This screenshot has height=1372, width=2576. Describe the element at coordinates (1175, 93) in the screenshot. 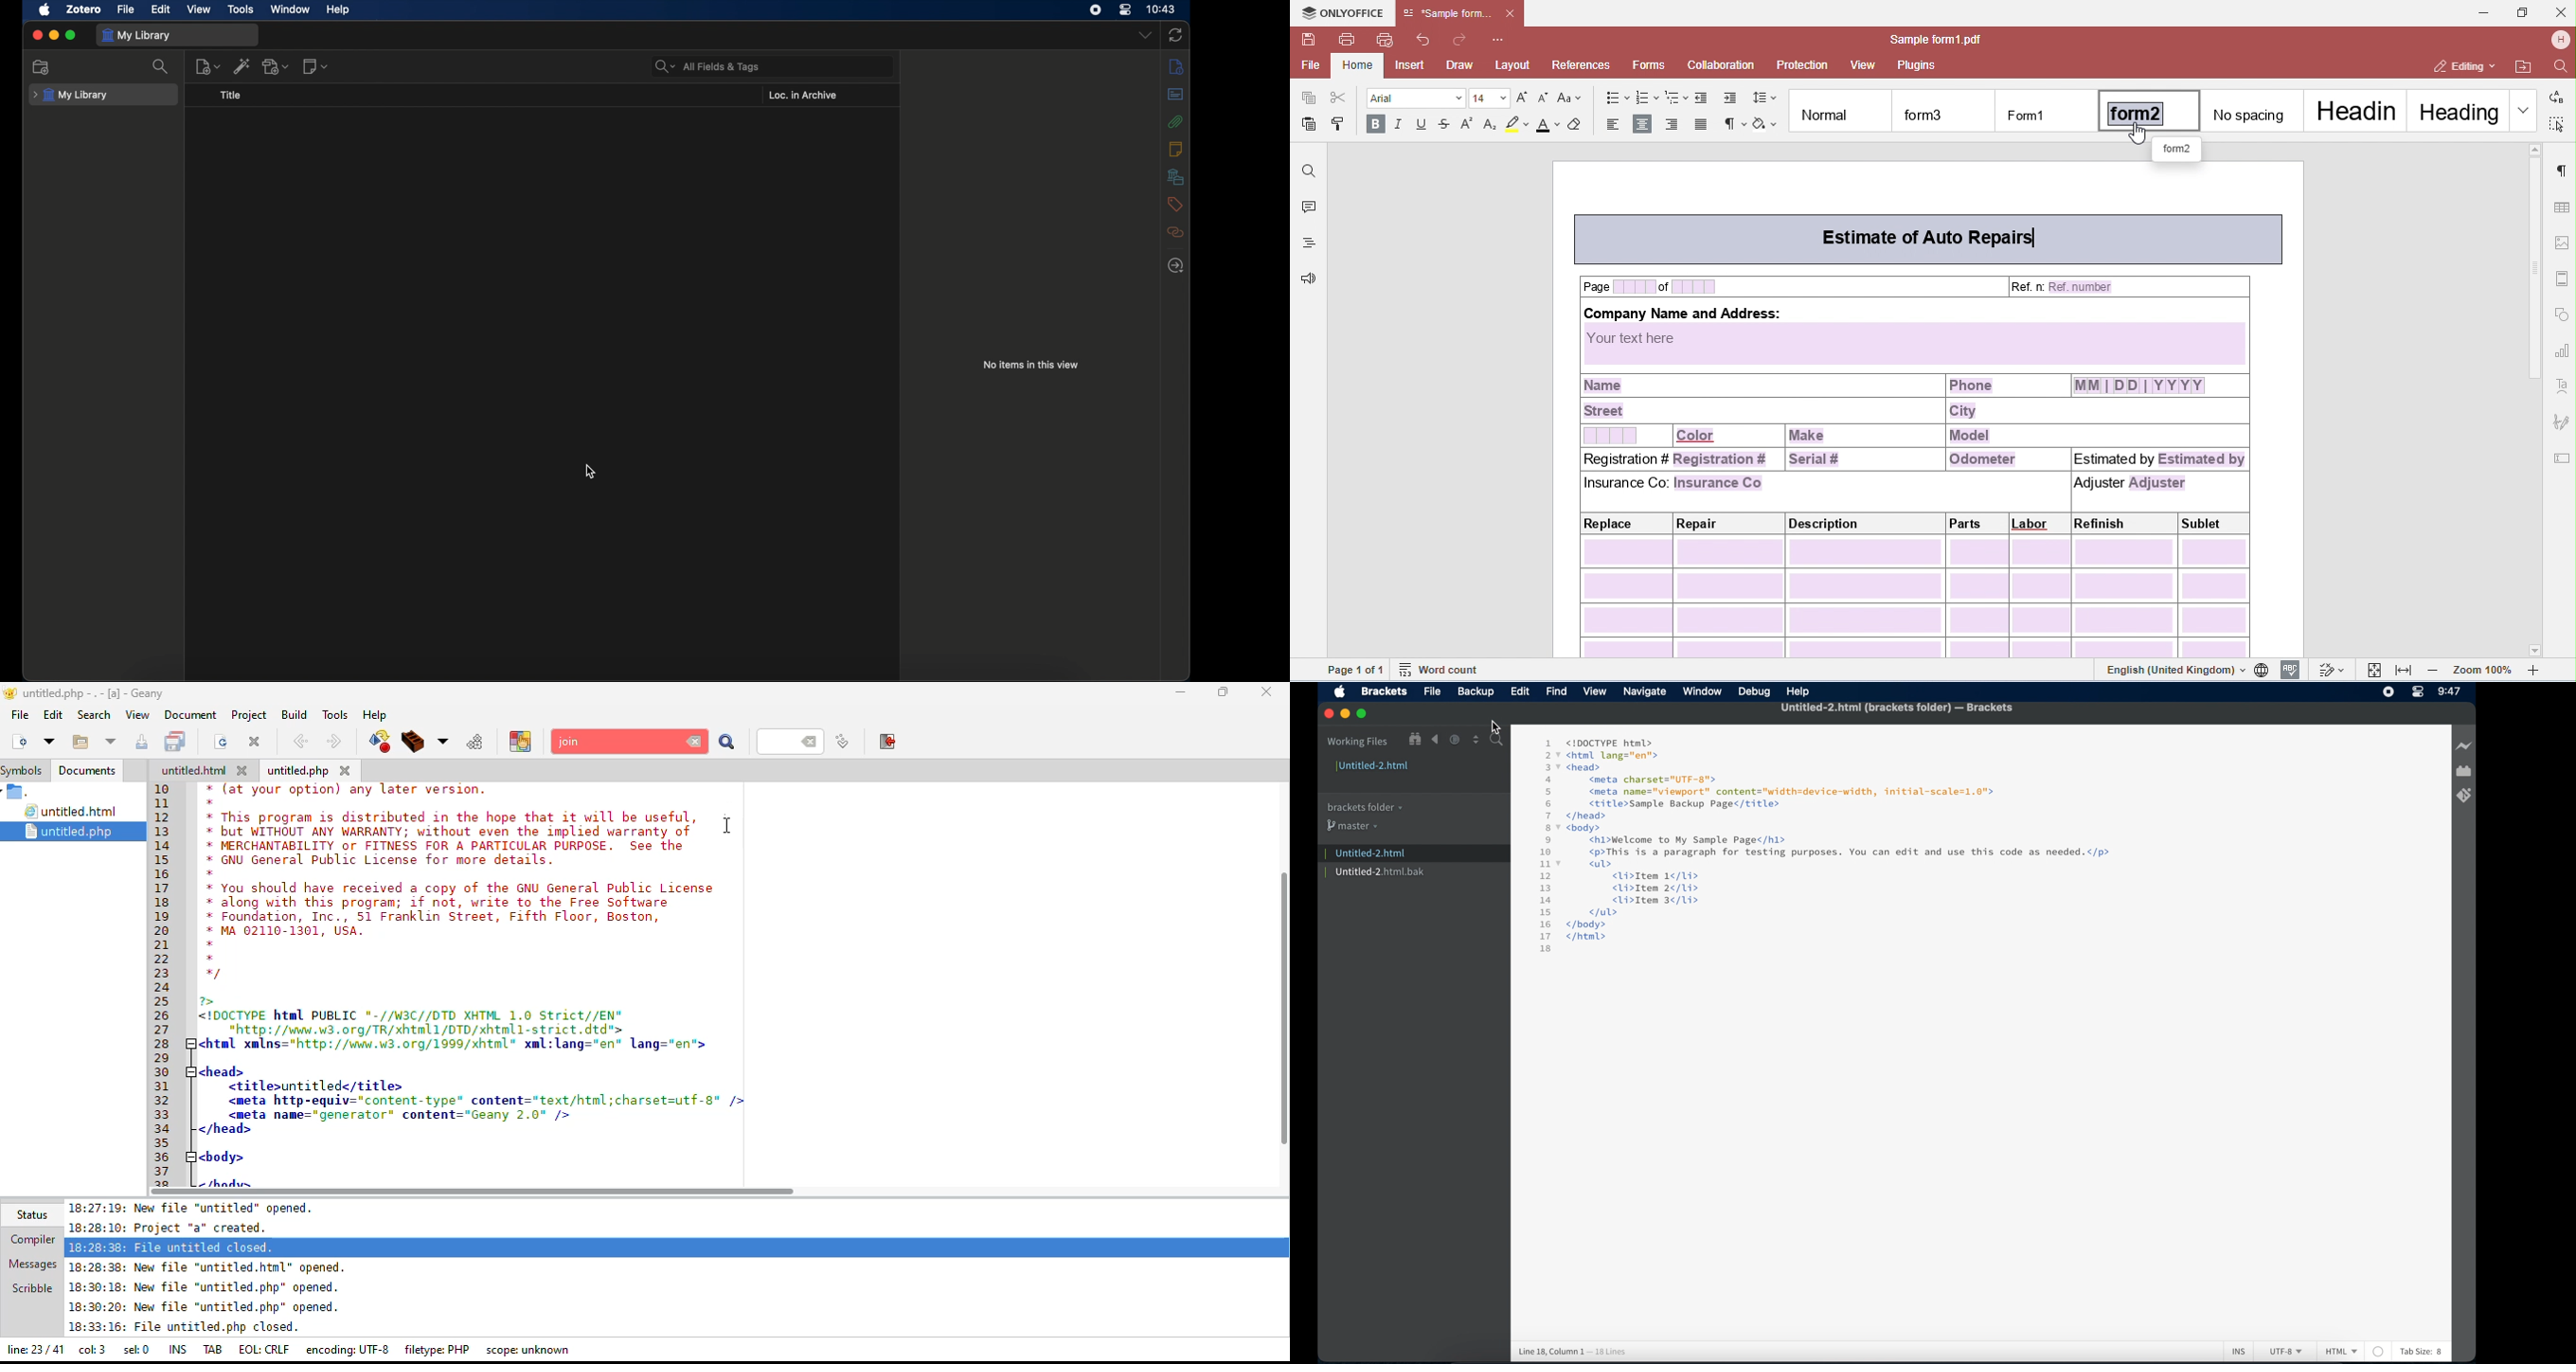

I see `abstract` at that location.